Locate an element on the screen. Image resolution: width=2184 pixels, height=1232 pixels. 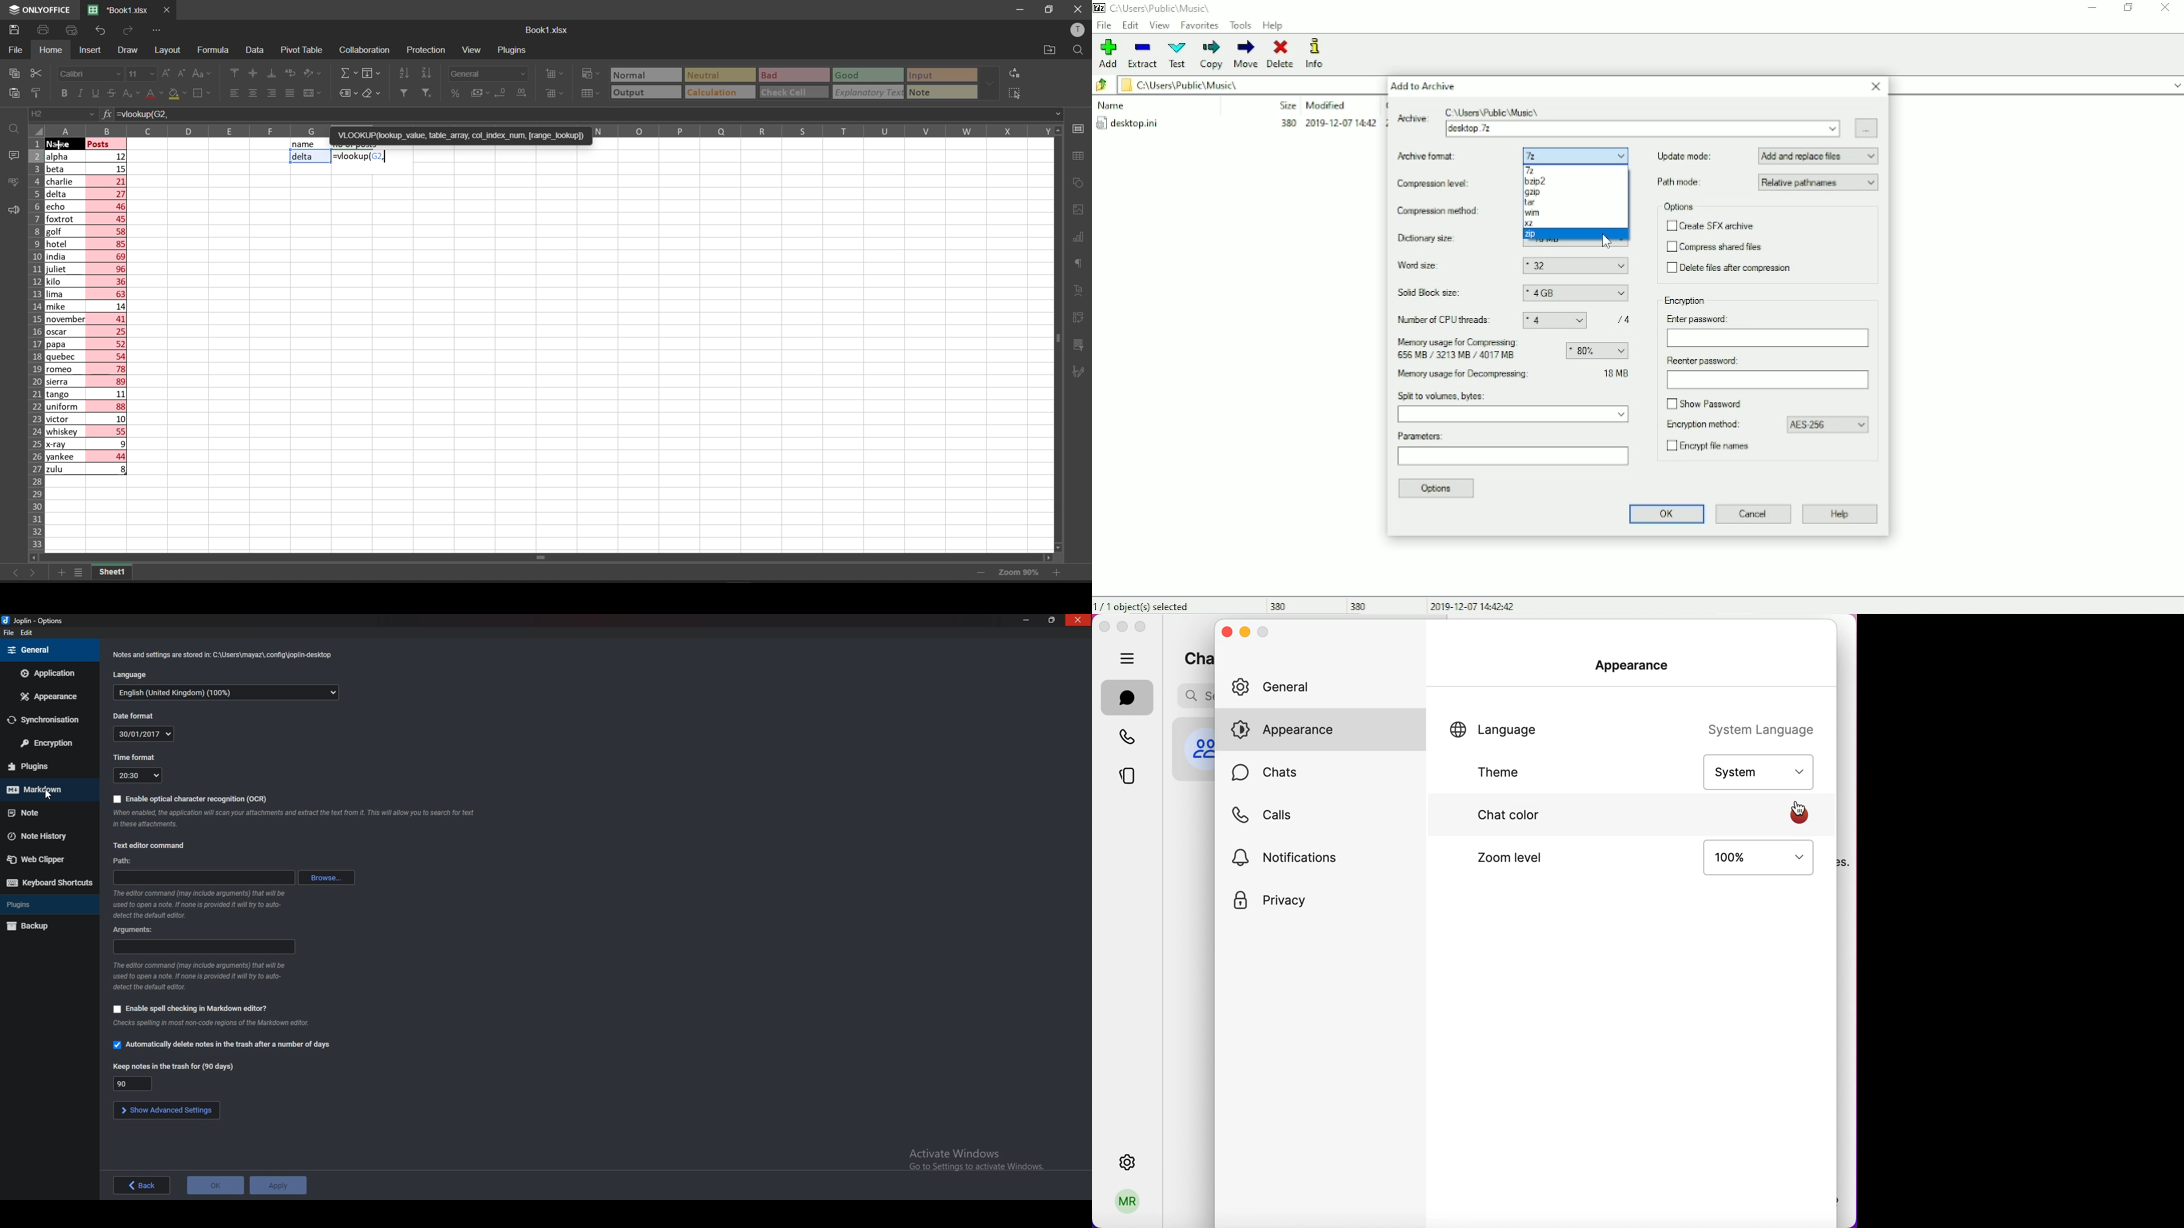
name is located at coordinates (304, 144).